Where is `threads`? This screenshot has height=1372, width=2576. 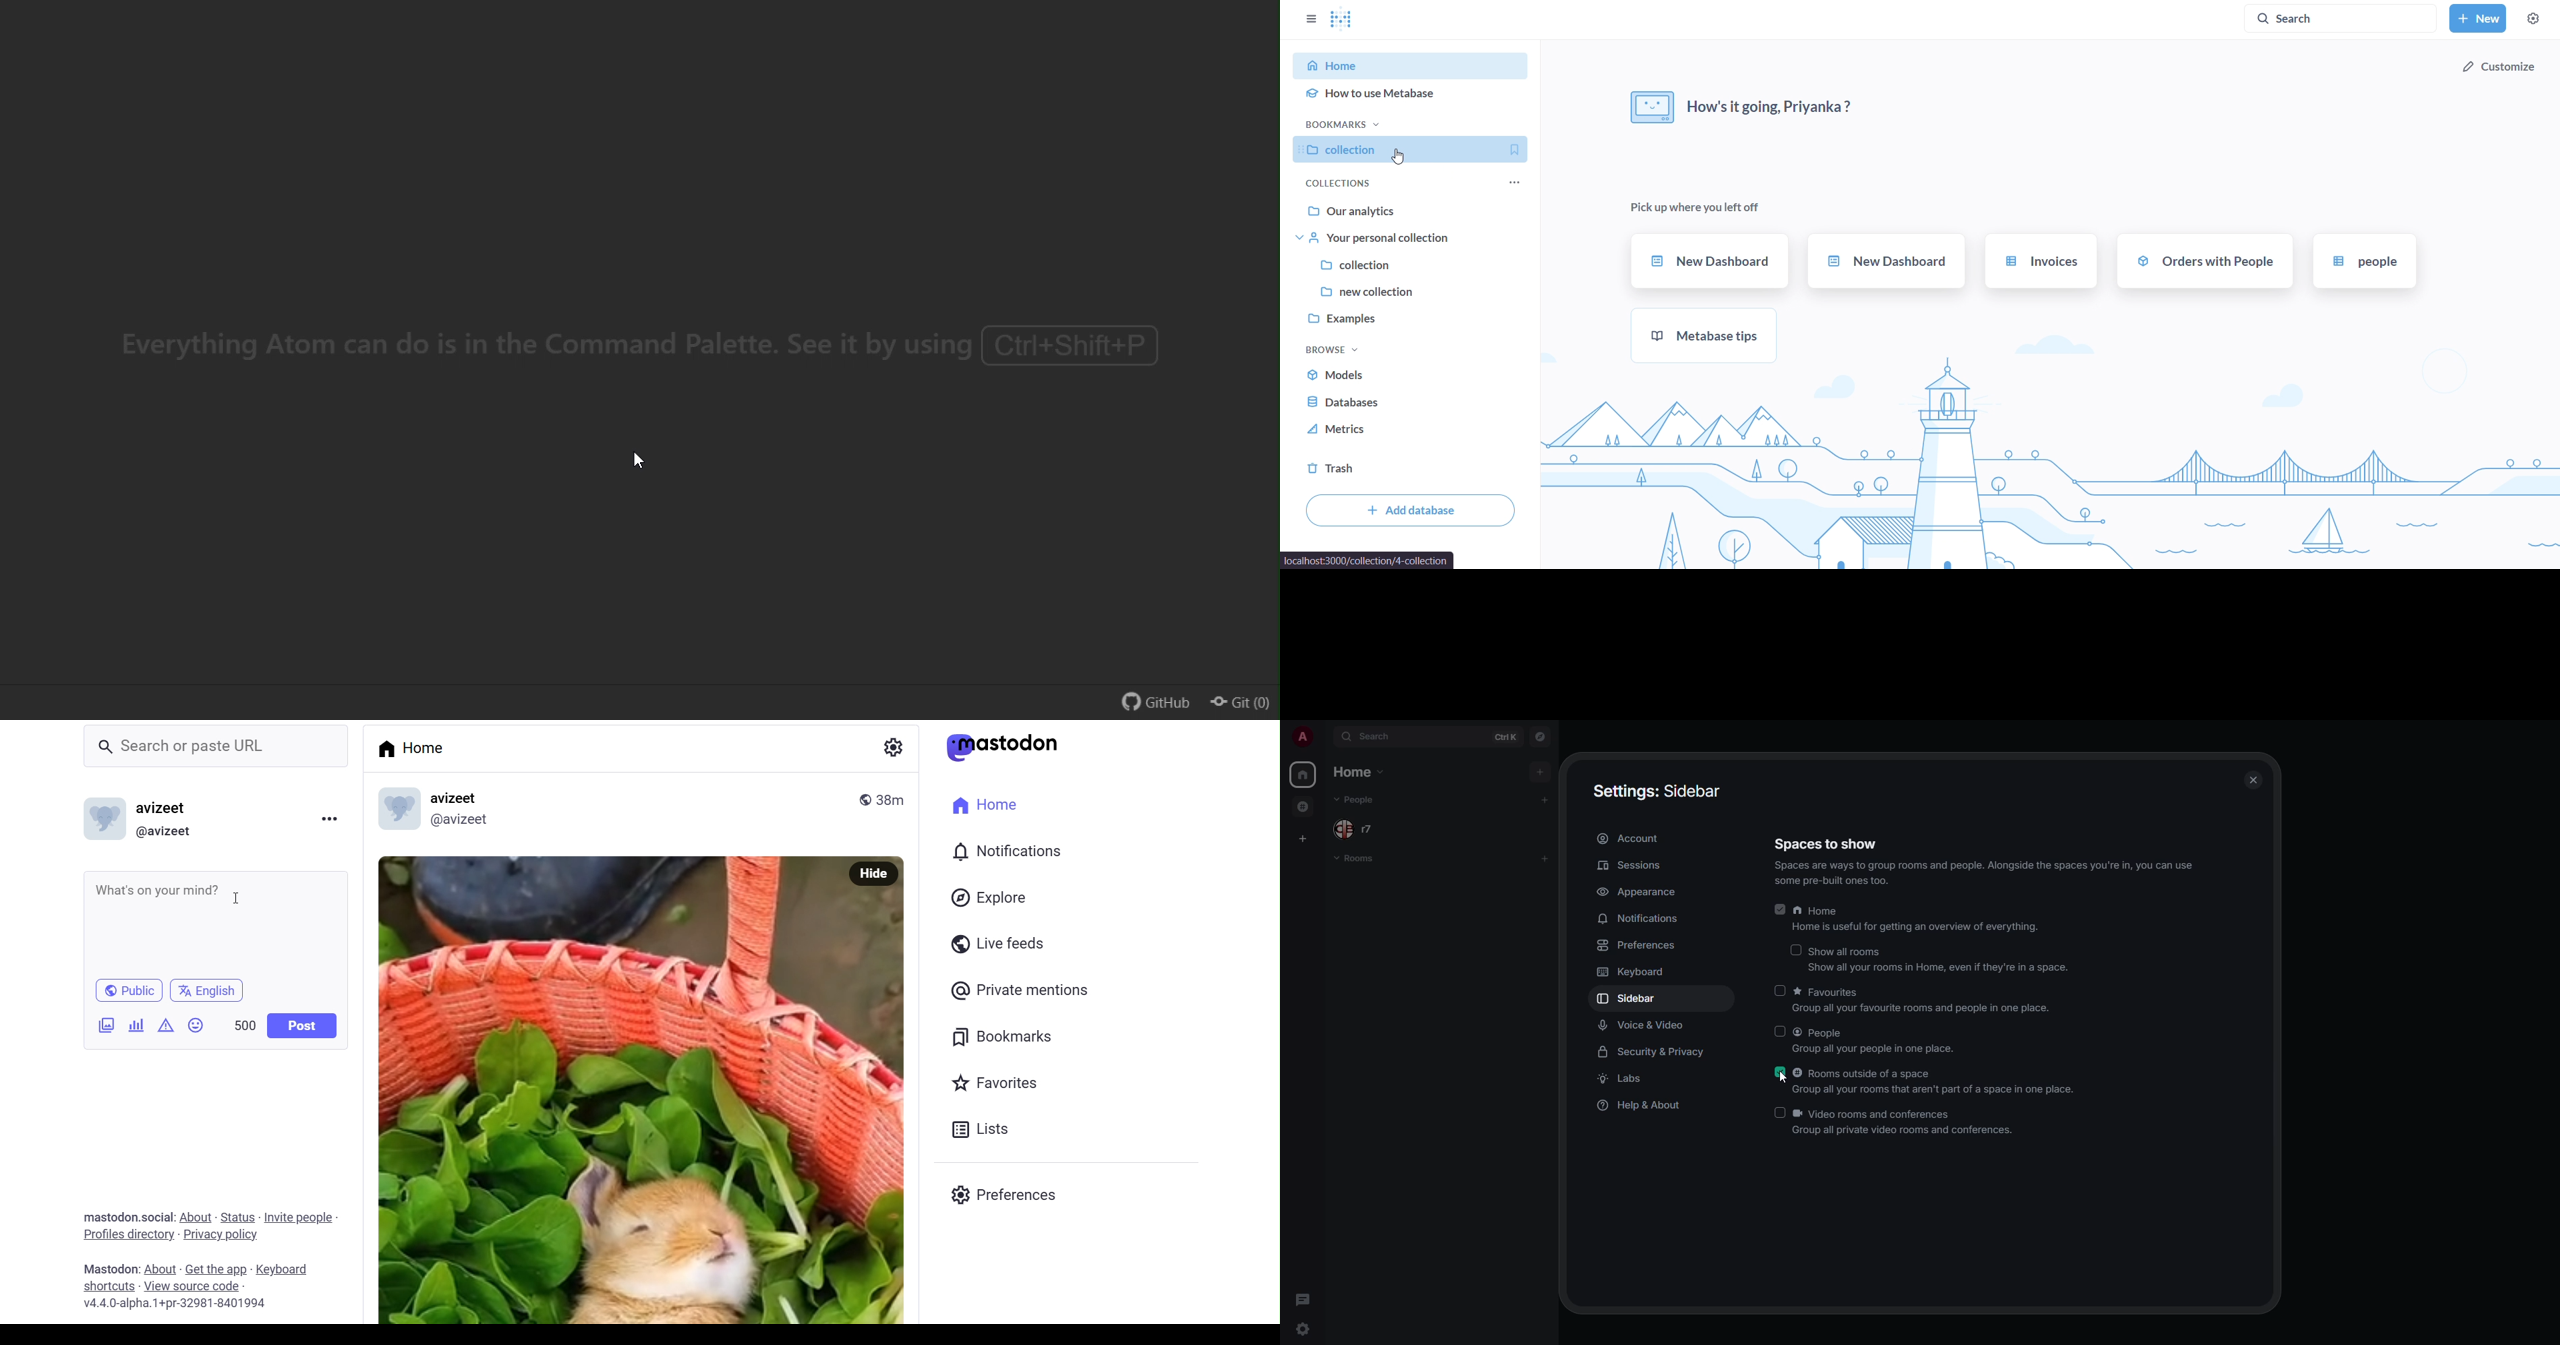 threads is located at coordinates (1304, 1299).